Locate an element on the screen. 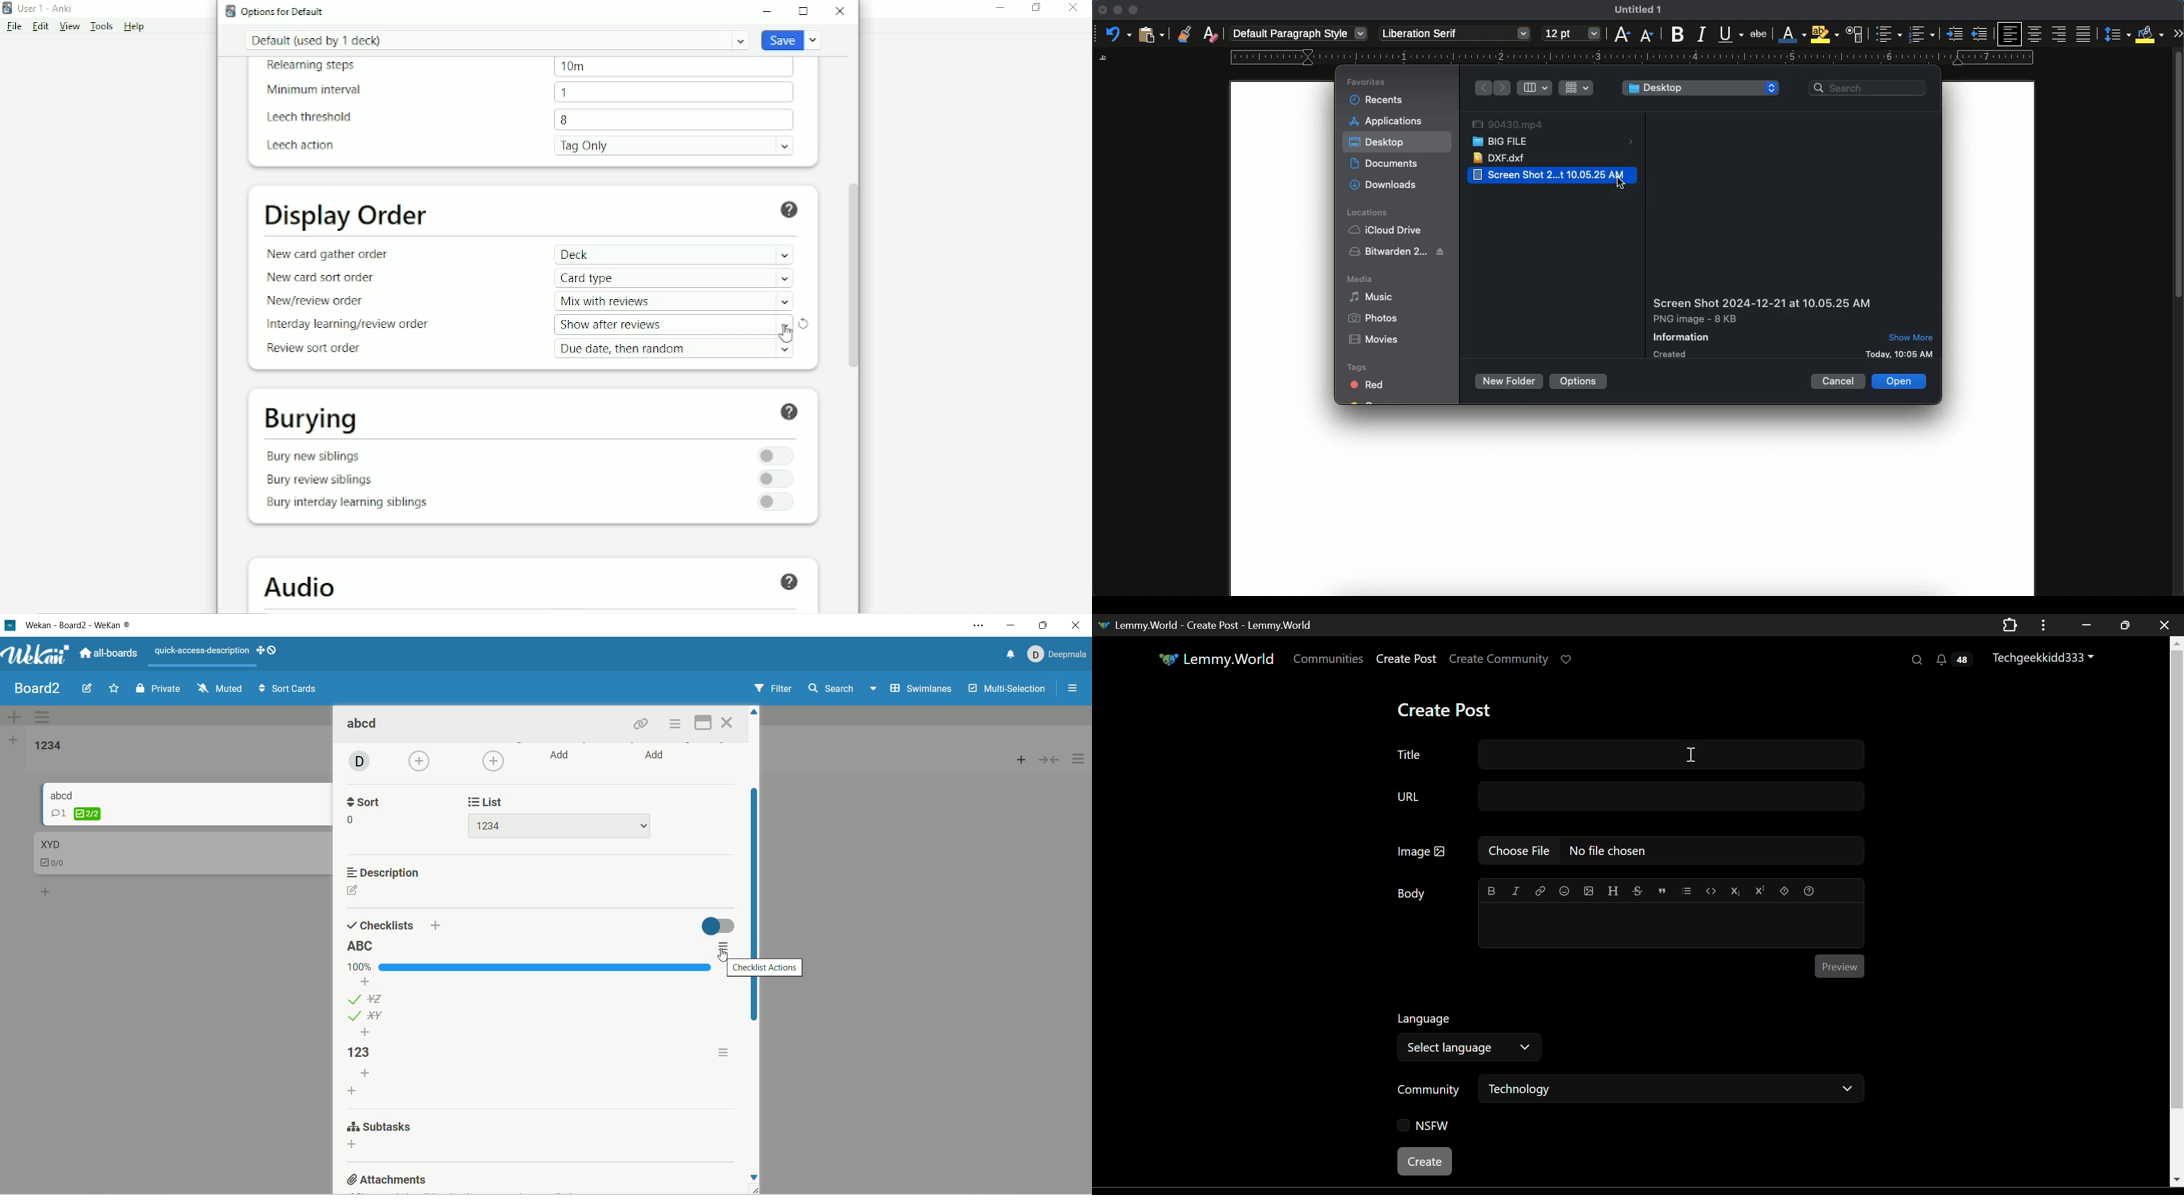  Maximize is located at coordinates (803, 11).